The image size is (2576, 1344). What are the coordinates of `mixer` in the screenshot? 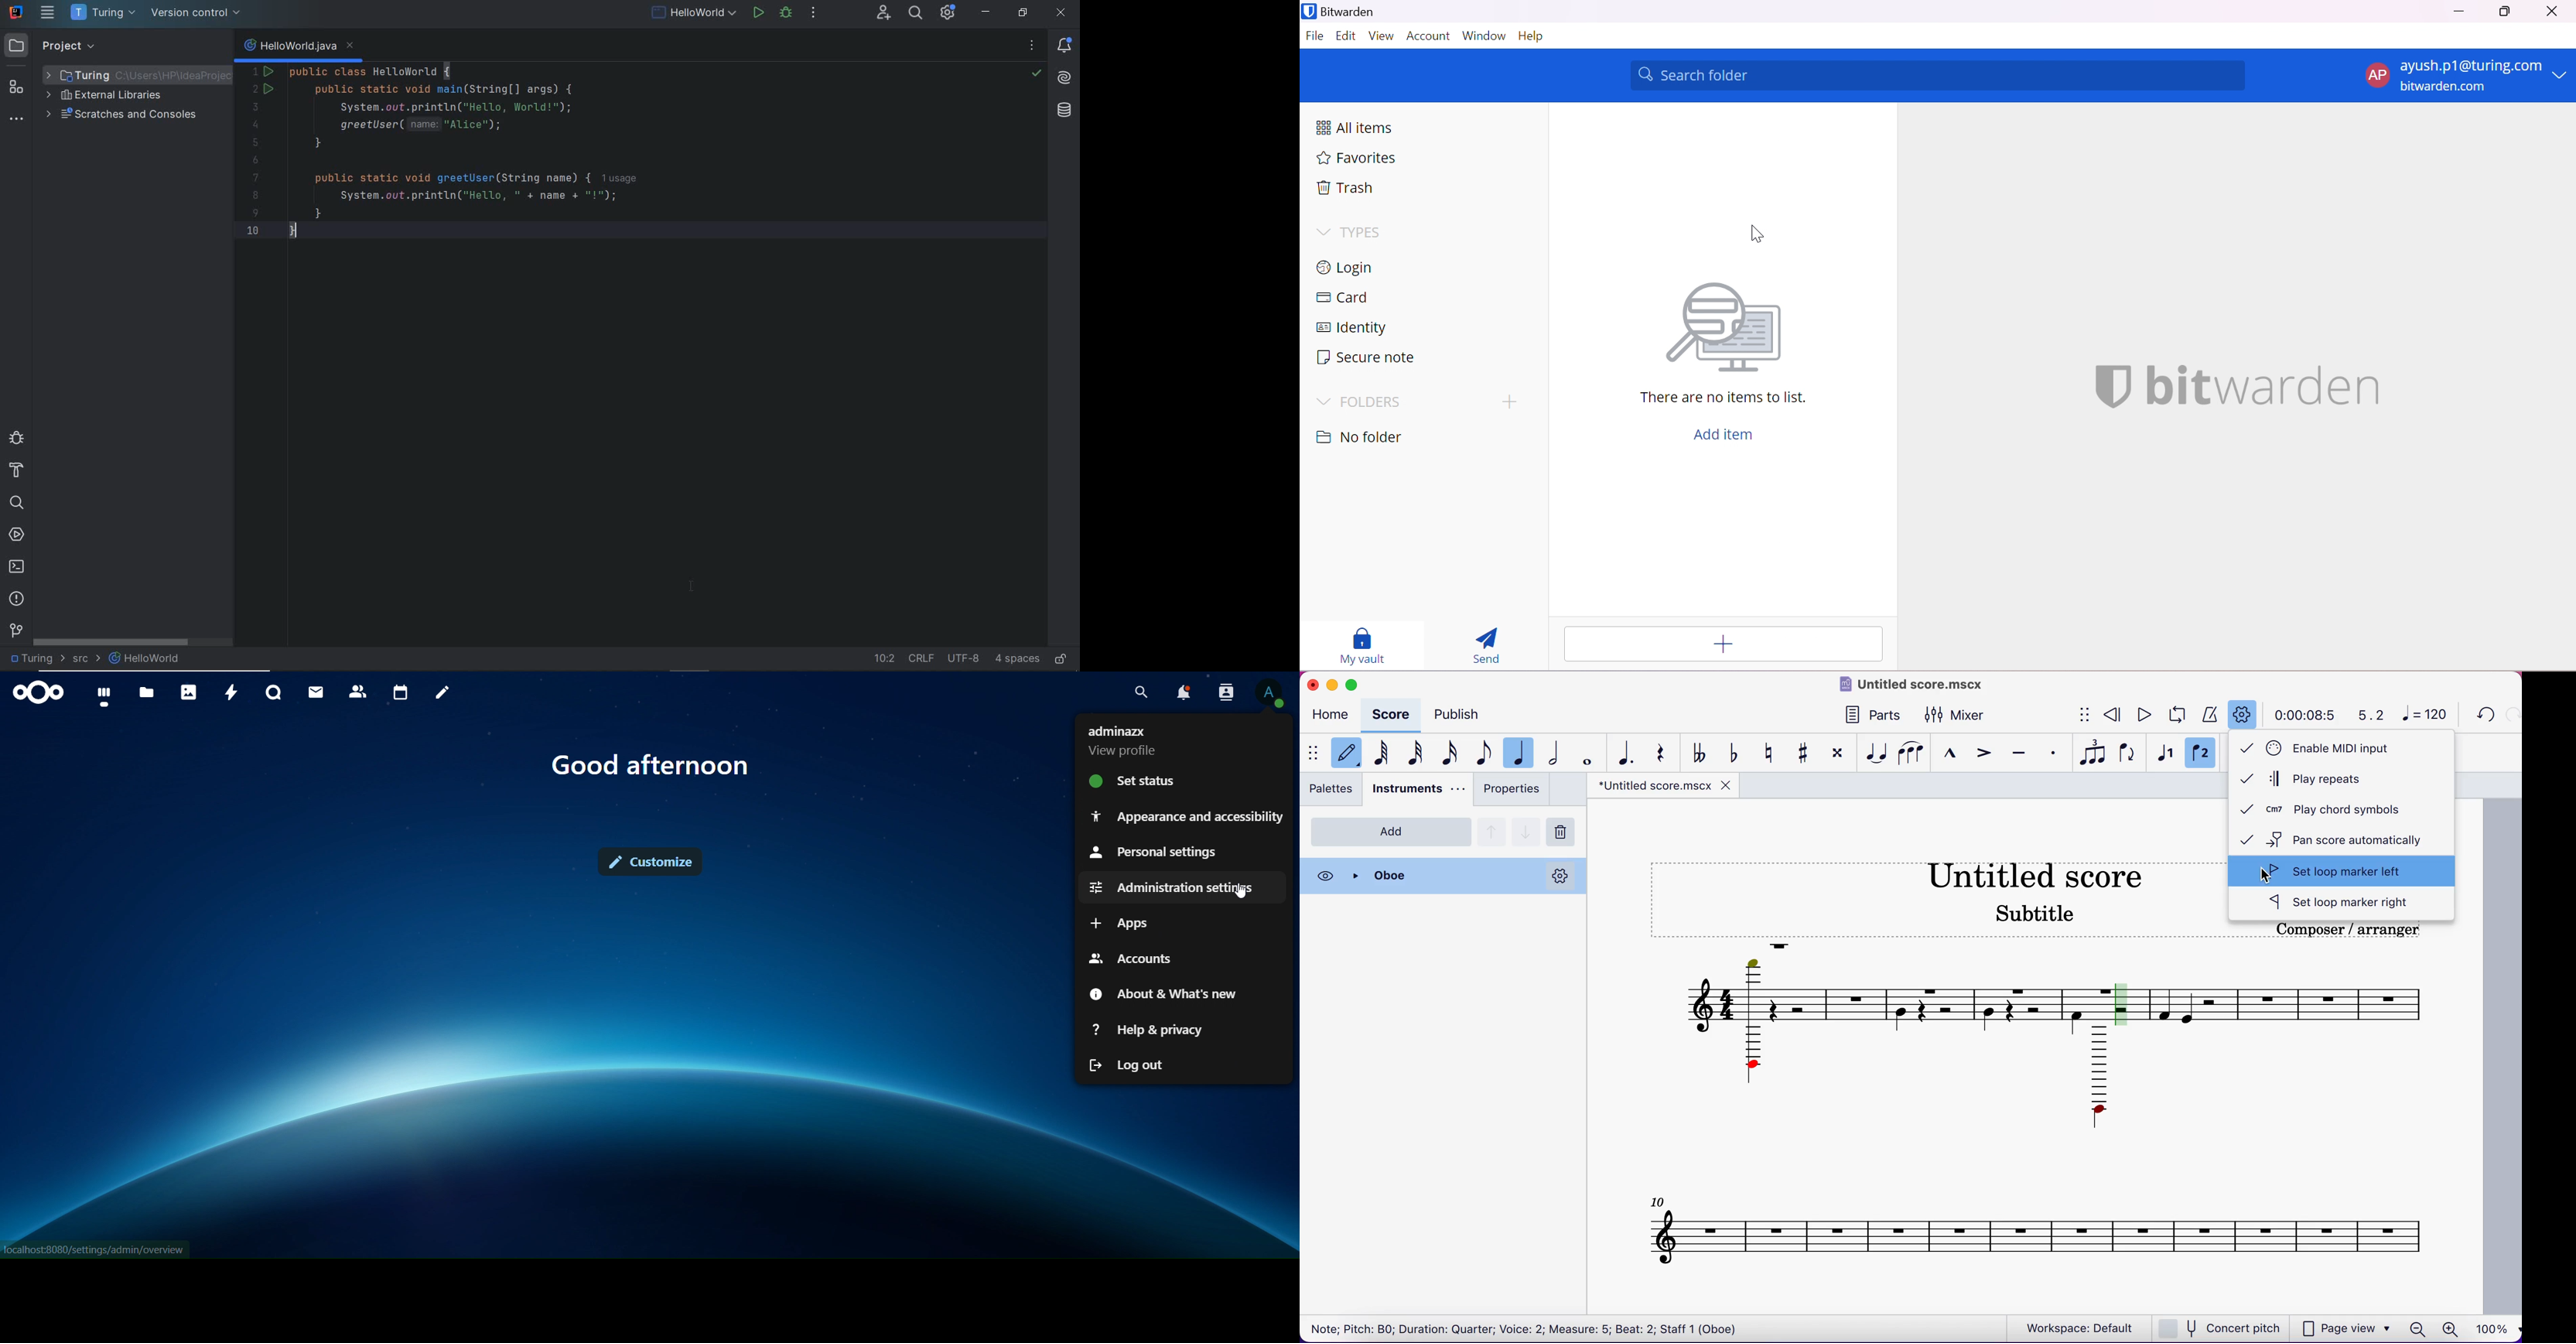 It's located at (1965, 714).